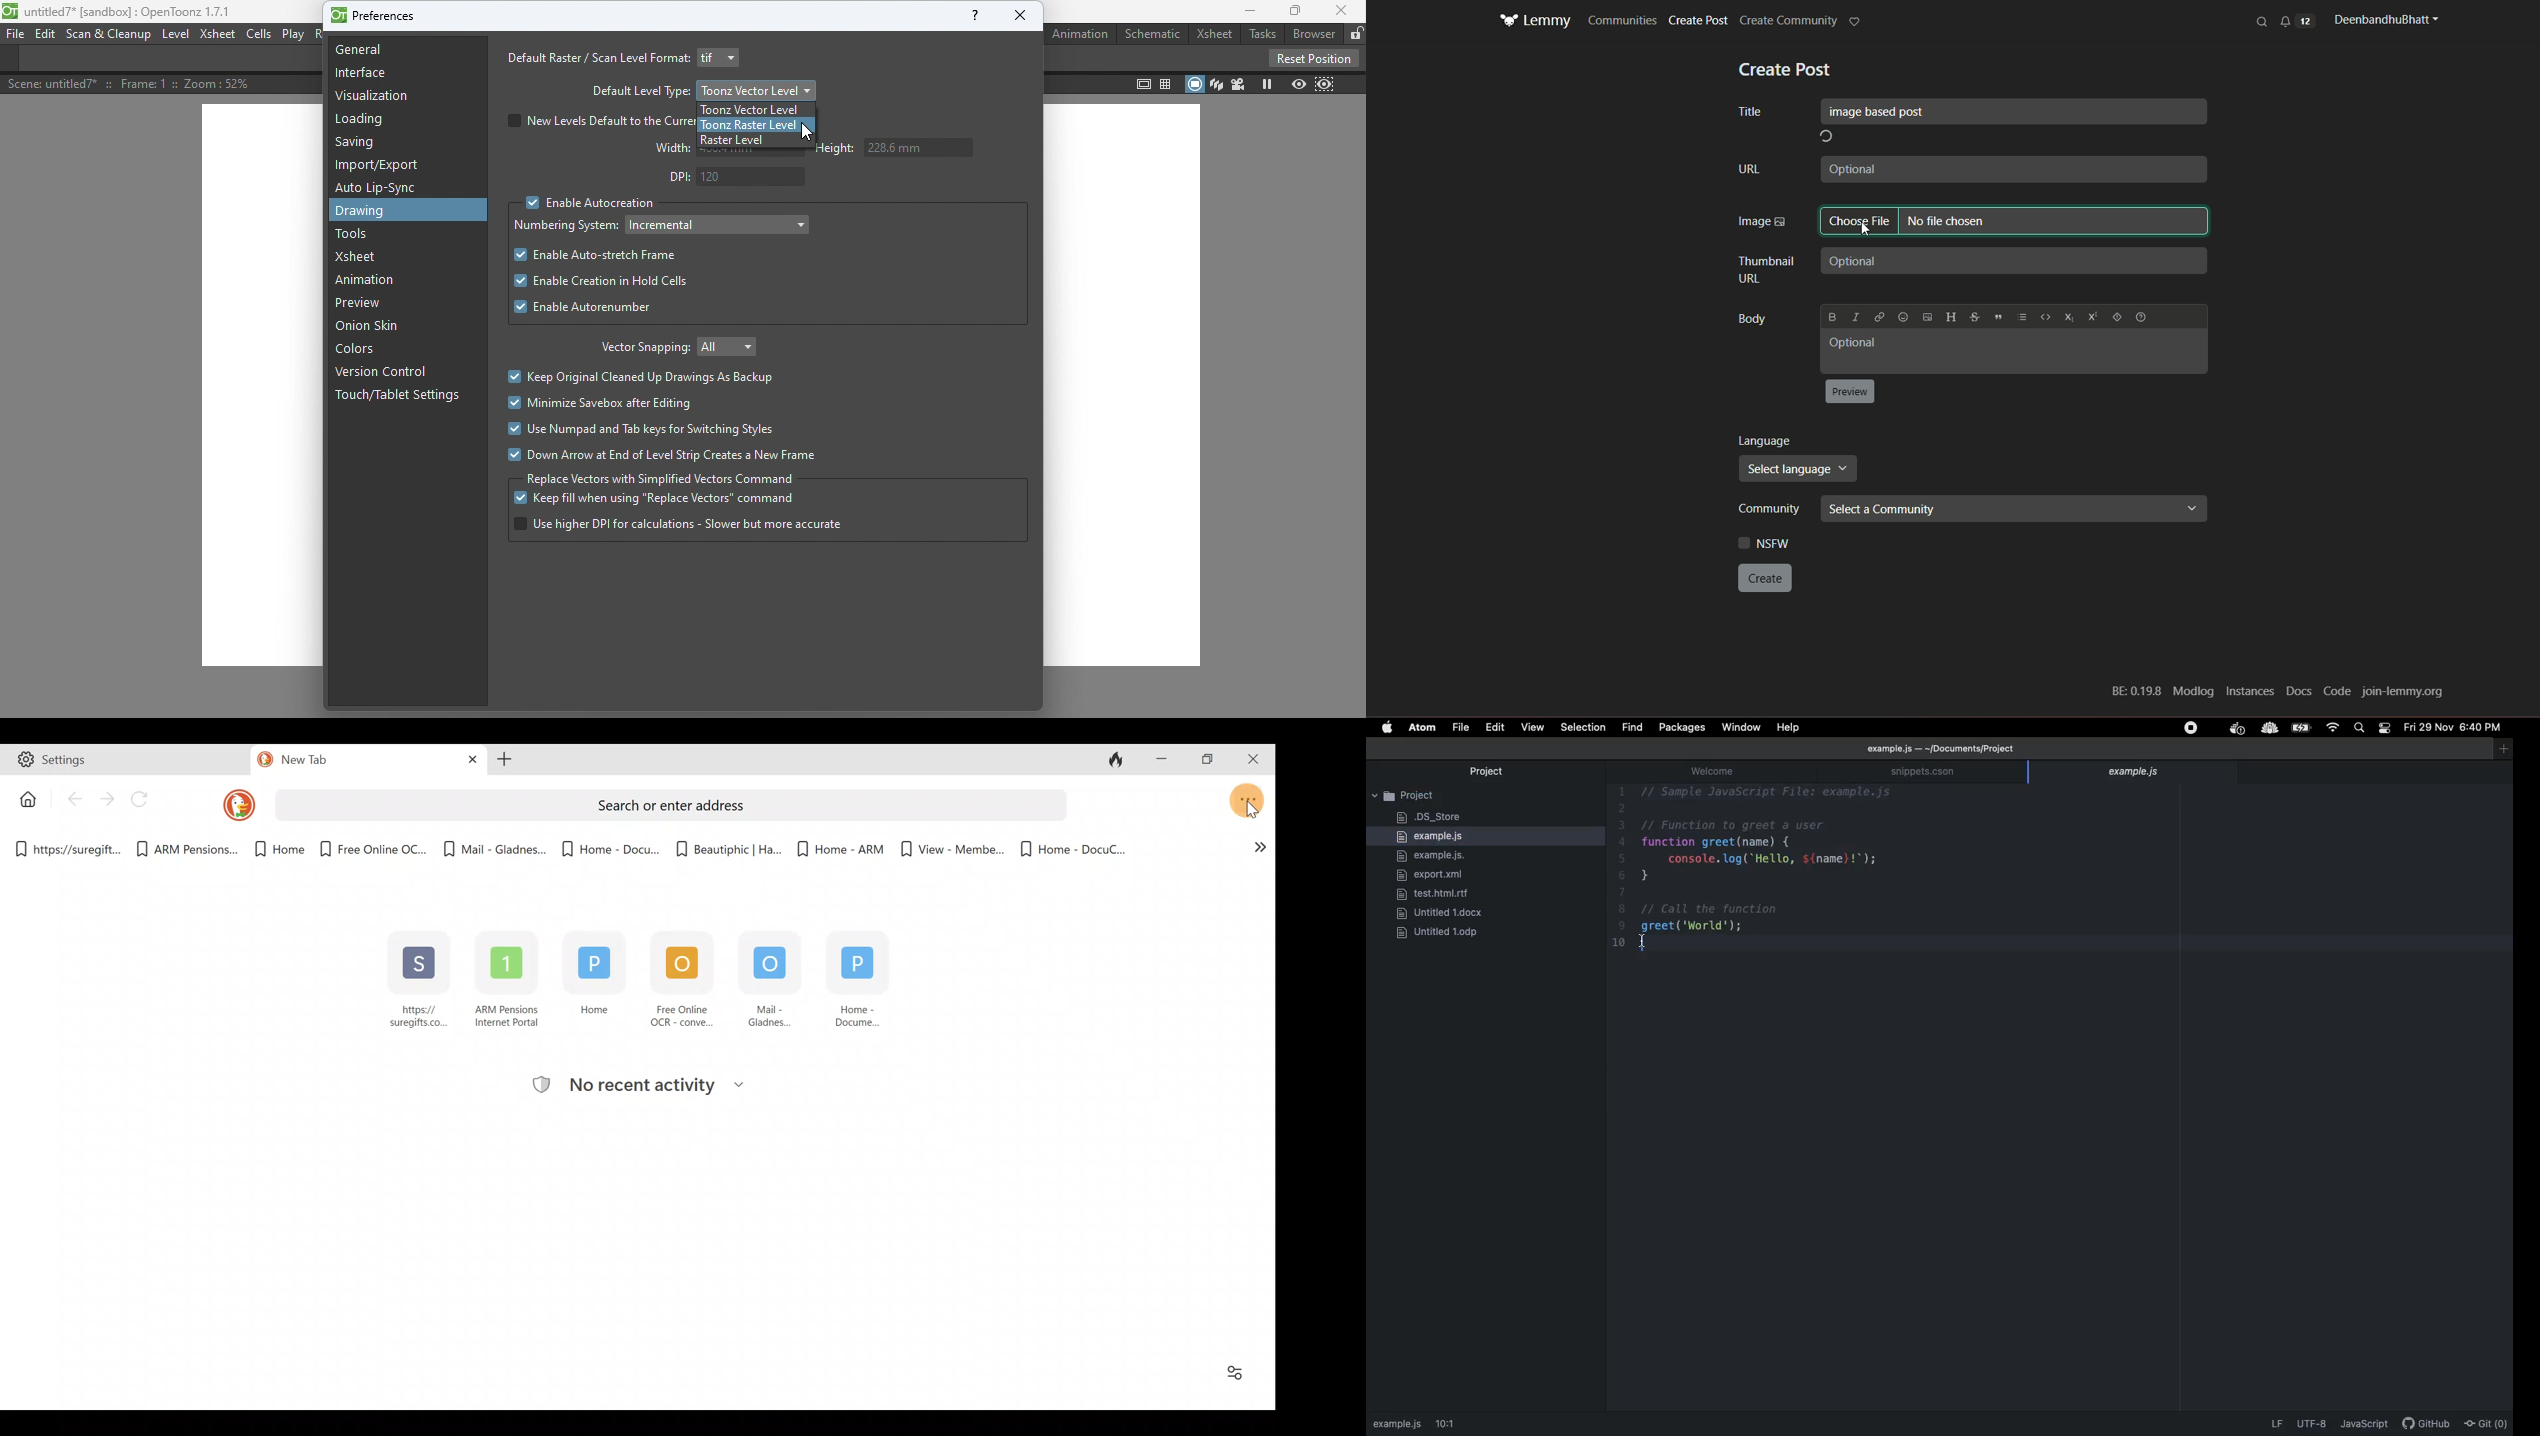 This screenshot has height=1456, width=2548. I want to click on Bookmark 3, so click(273, 850).